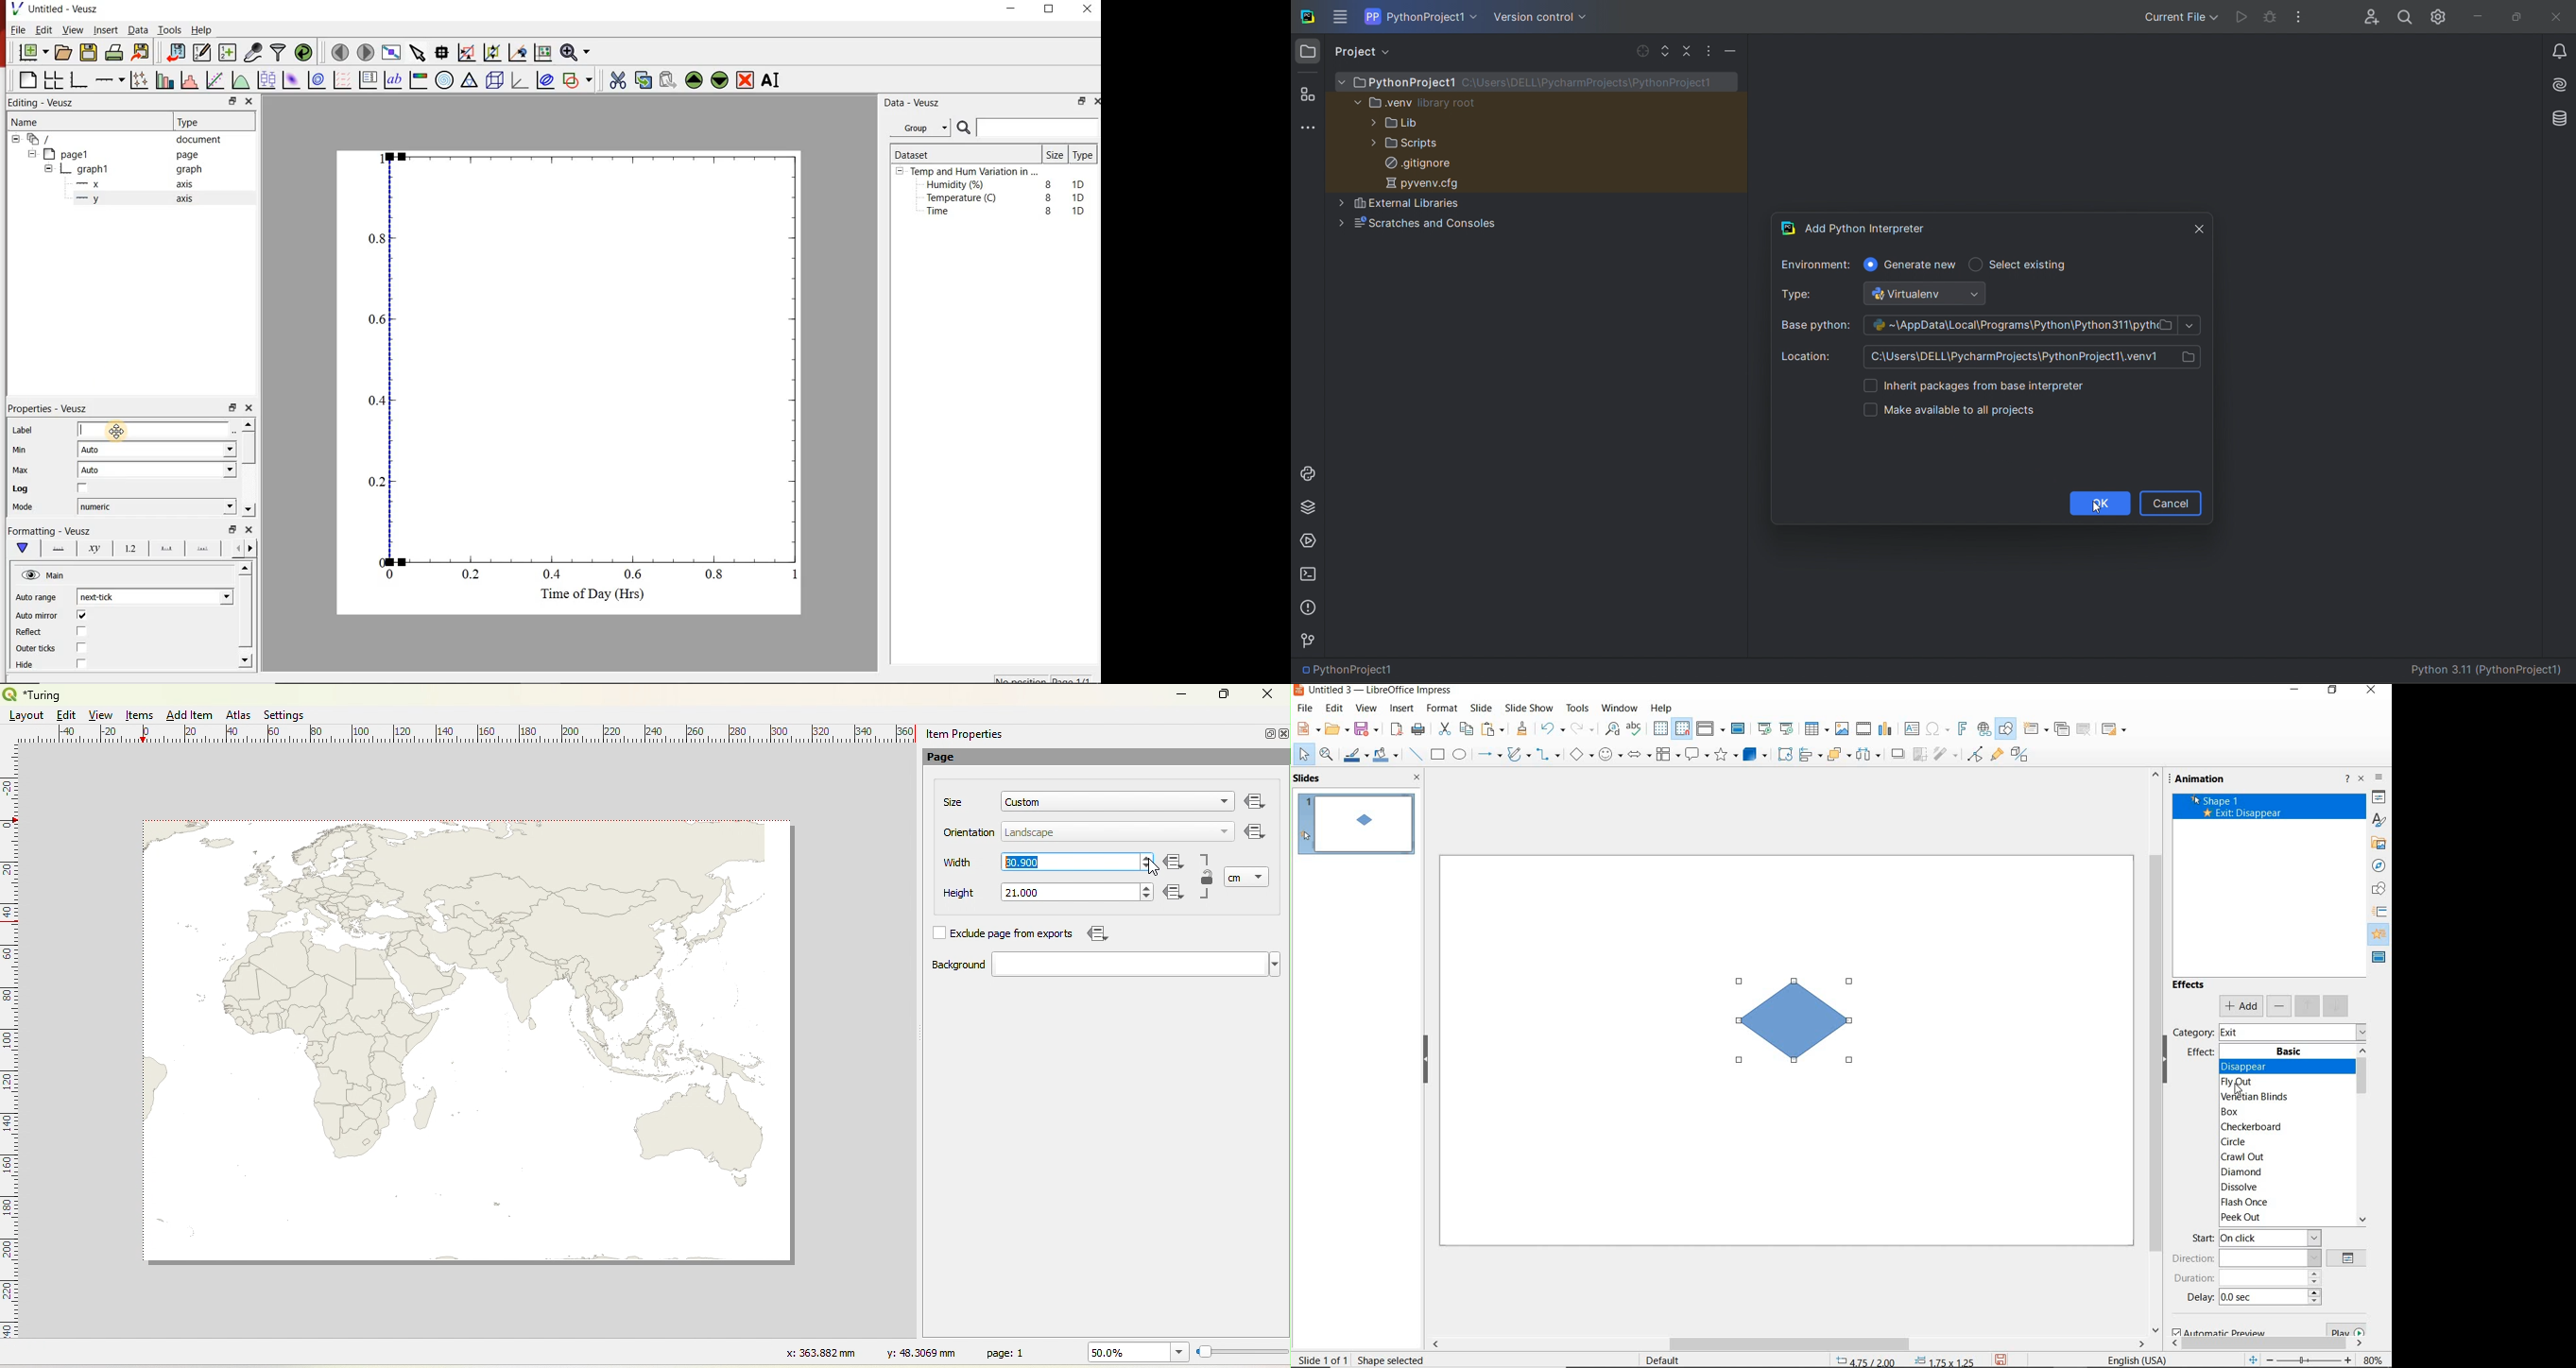 Image resolution: width=2576 pixels, height=1372 pixels. What do you see at coordinates (1984, 731) in the screenshot?
I see `insert hyperlink` at bounding box center [1984, 731].